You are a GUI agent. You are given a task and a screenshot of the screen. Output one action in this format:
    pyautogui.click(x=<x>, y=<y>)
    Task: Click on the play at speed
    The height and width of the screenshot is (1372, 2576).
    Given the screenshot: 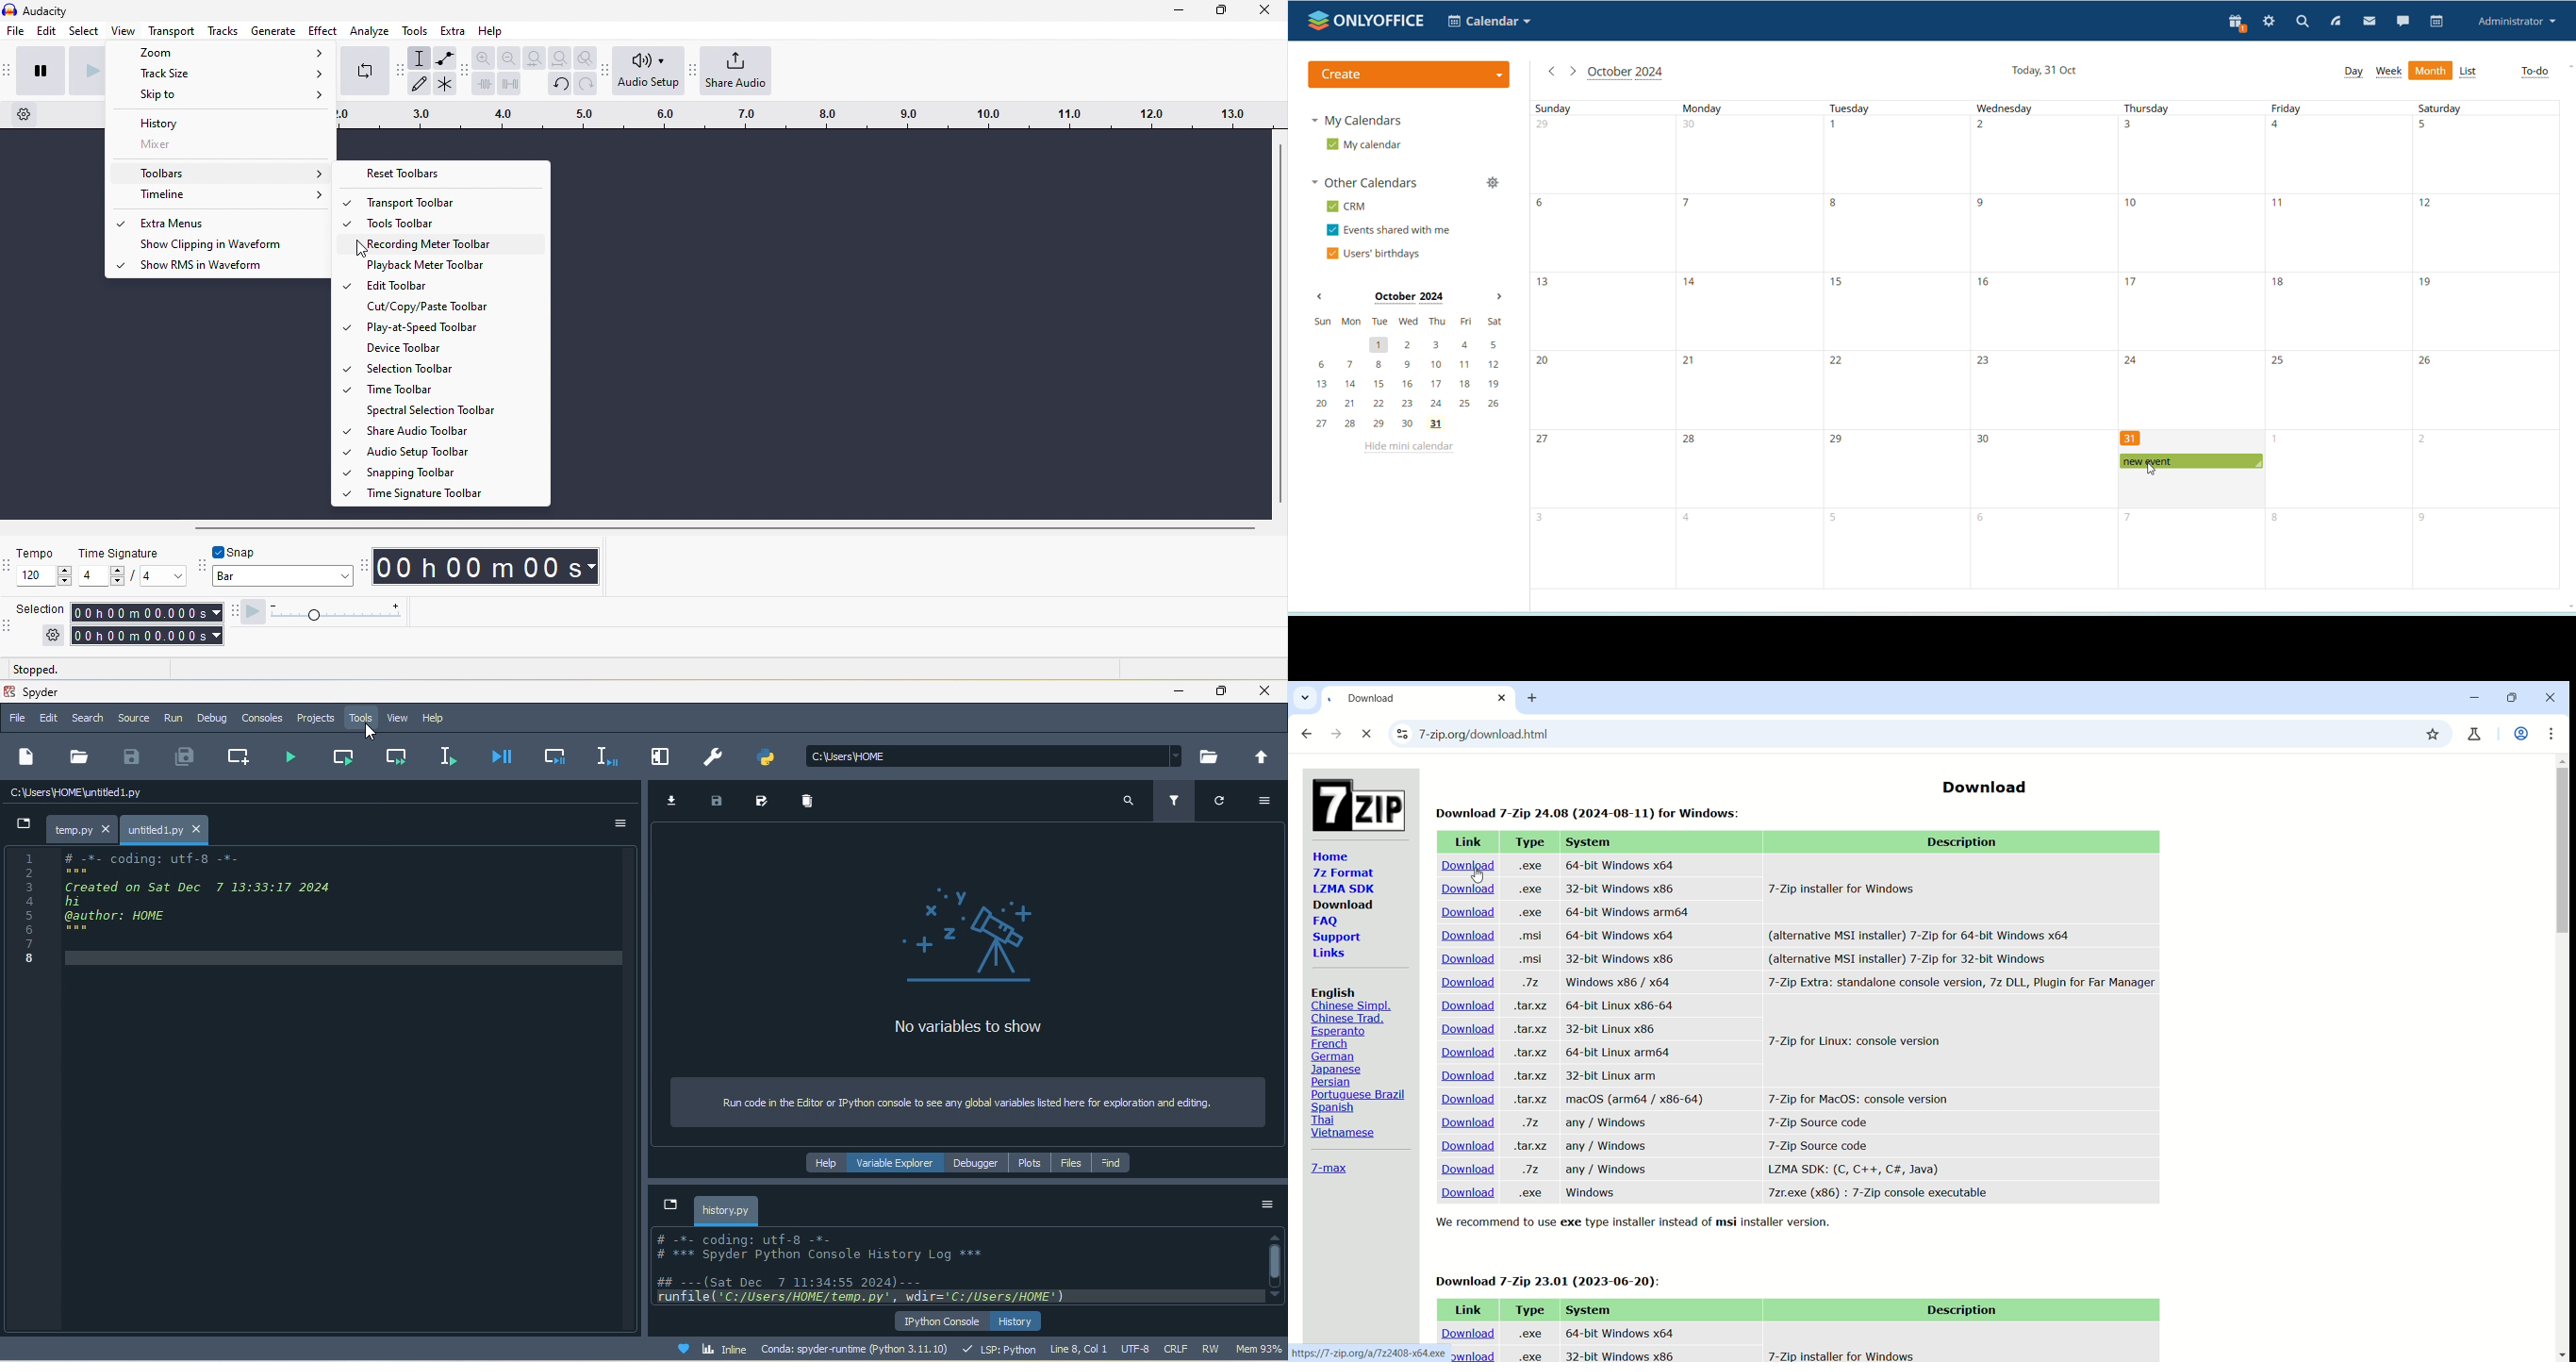 What is the action you would take?
    pyautogui.click(x=253, y=613)
    